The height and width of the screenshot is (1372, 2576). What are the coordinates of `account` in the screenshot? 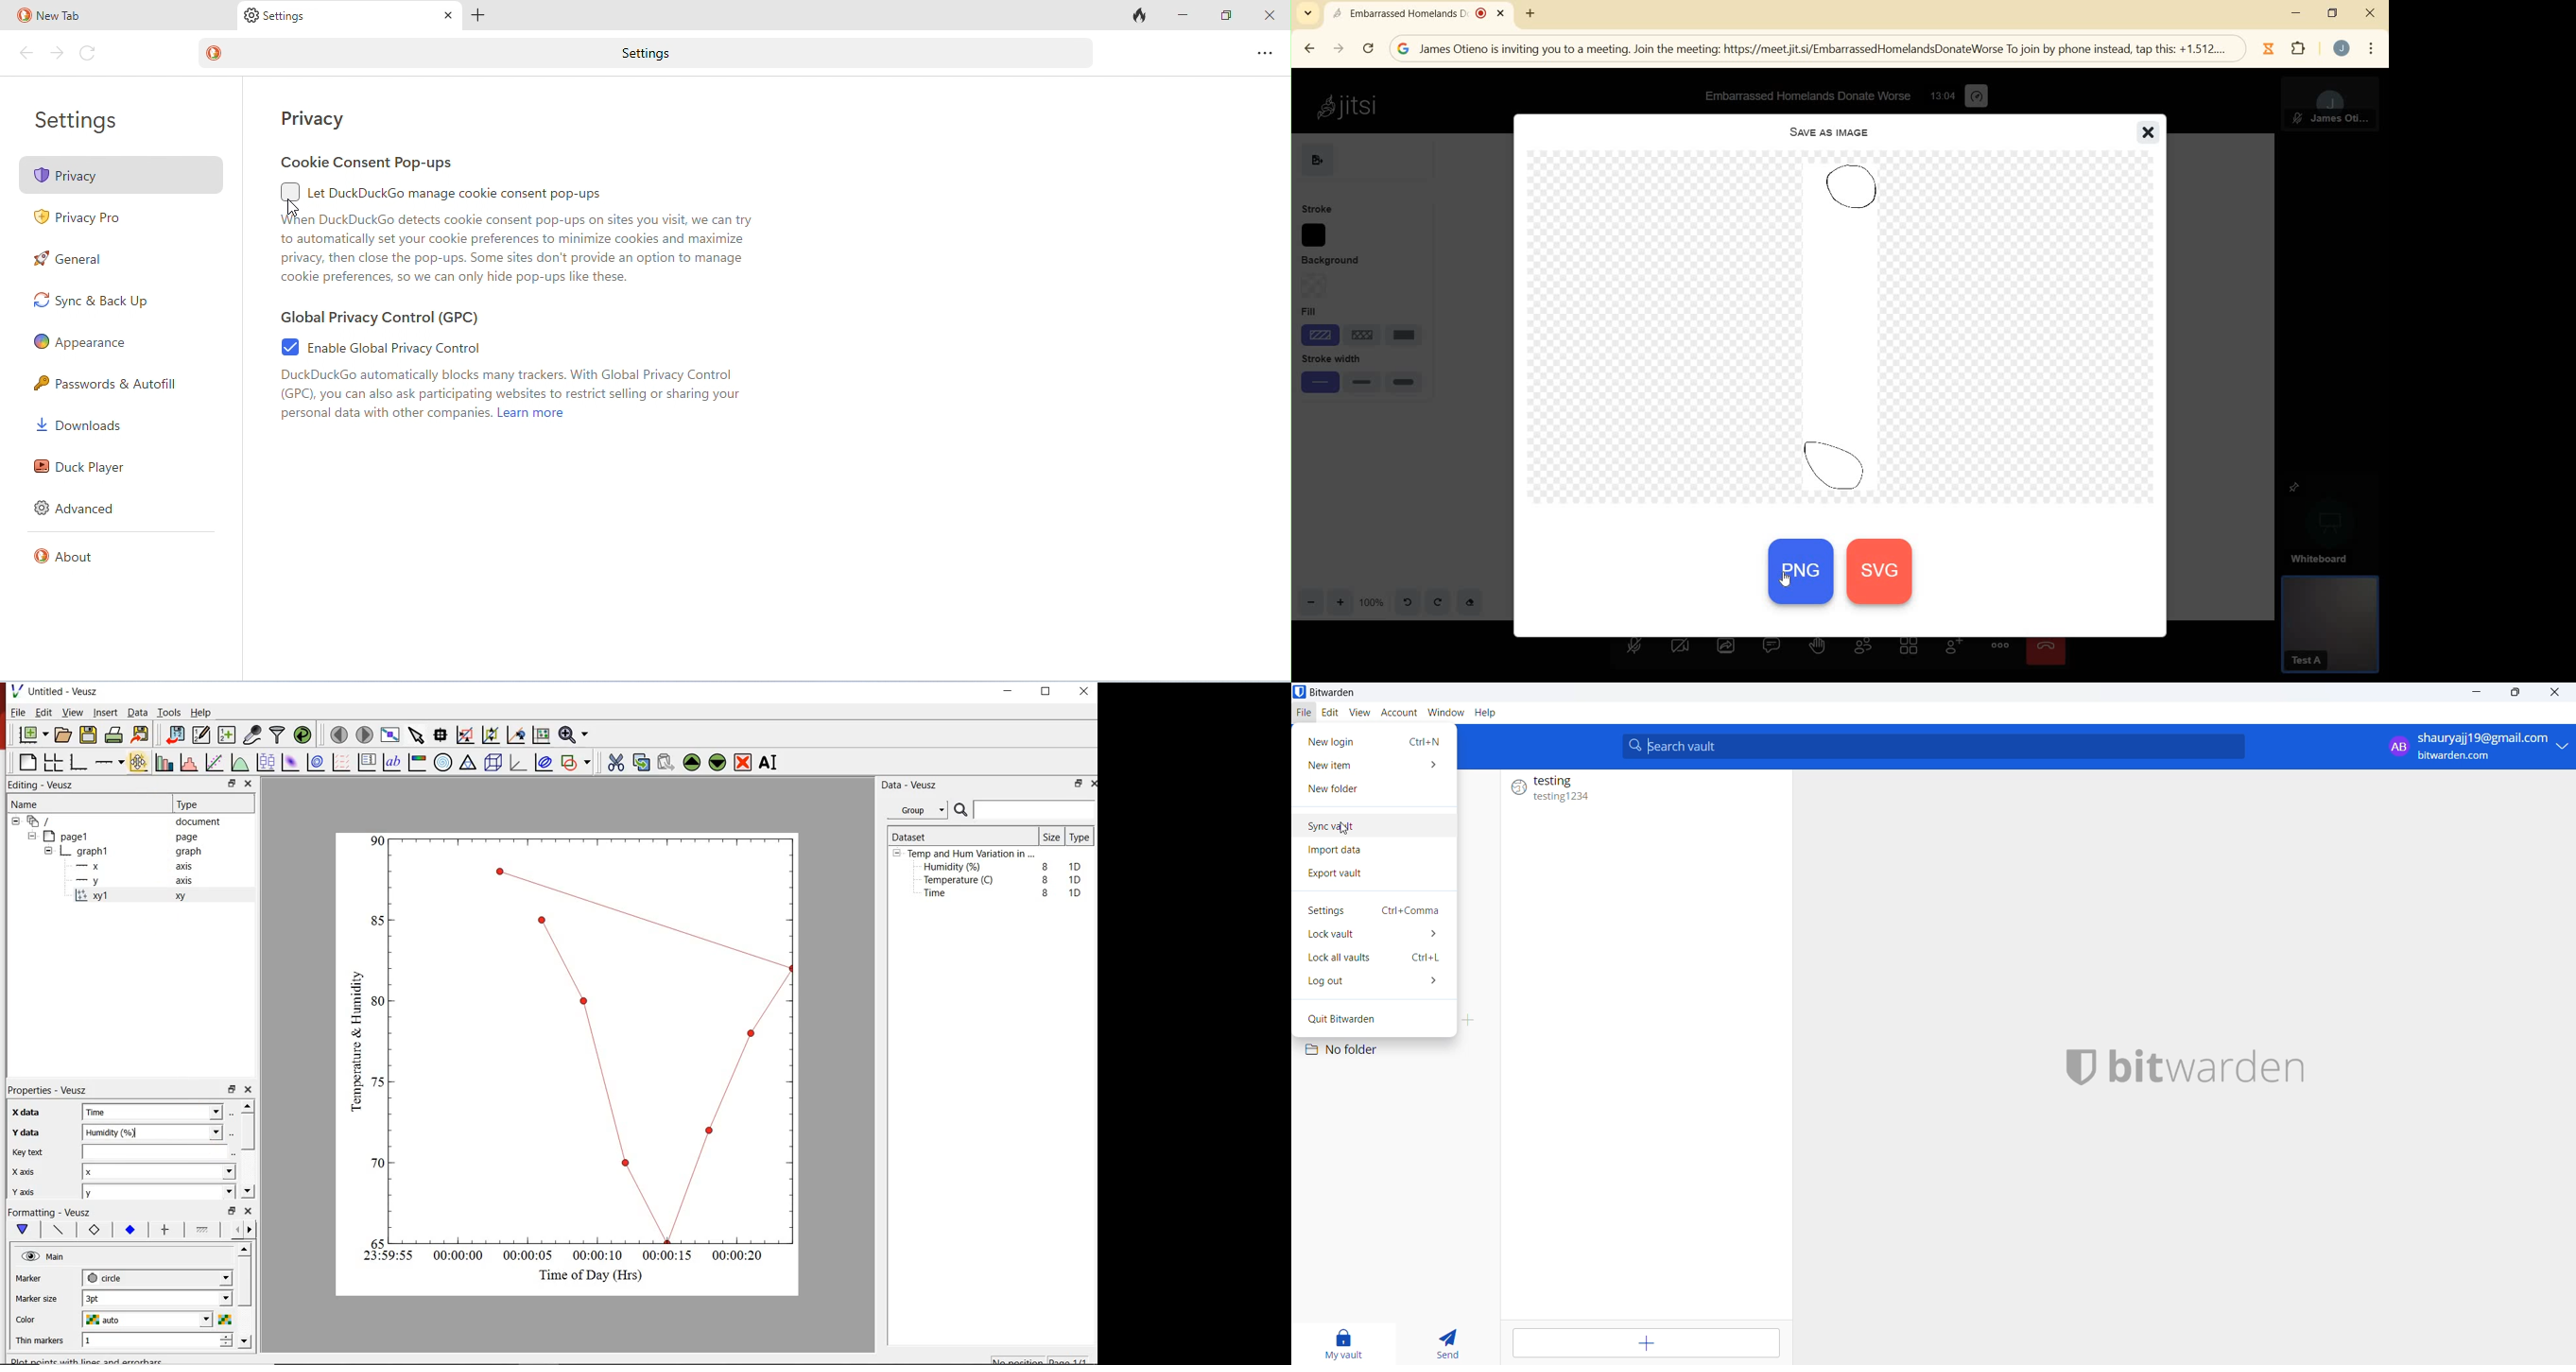 It's located at (2343, 49).